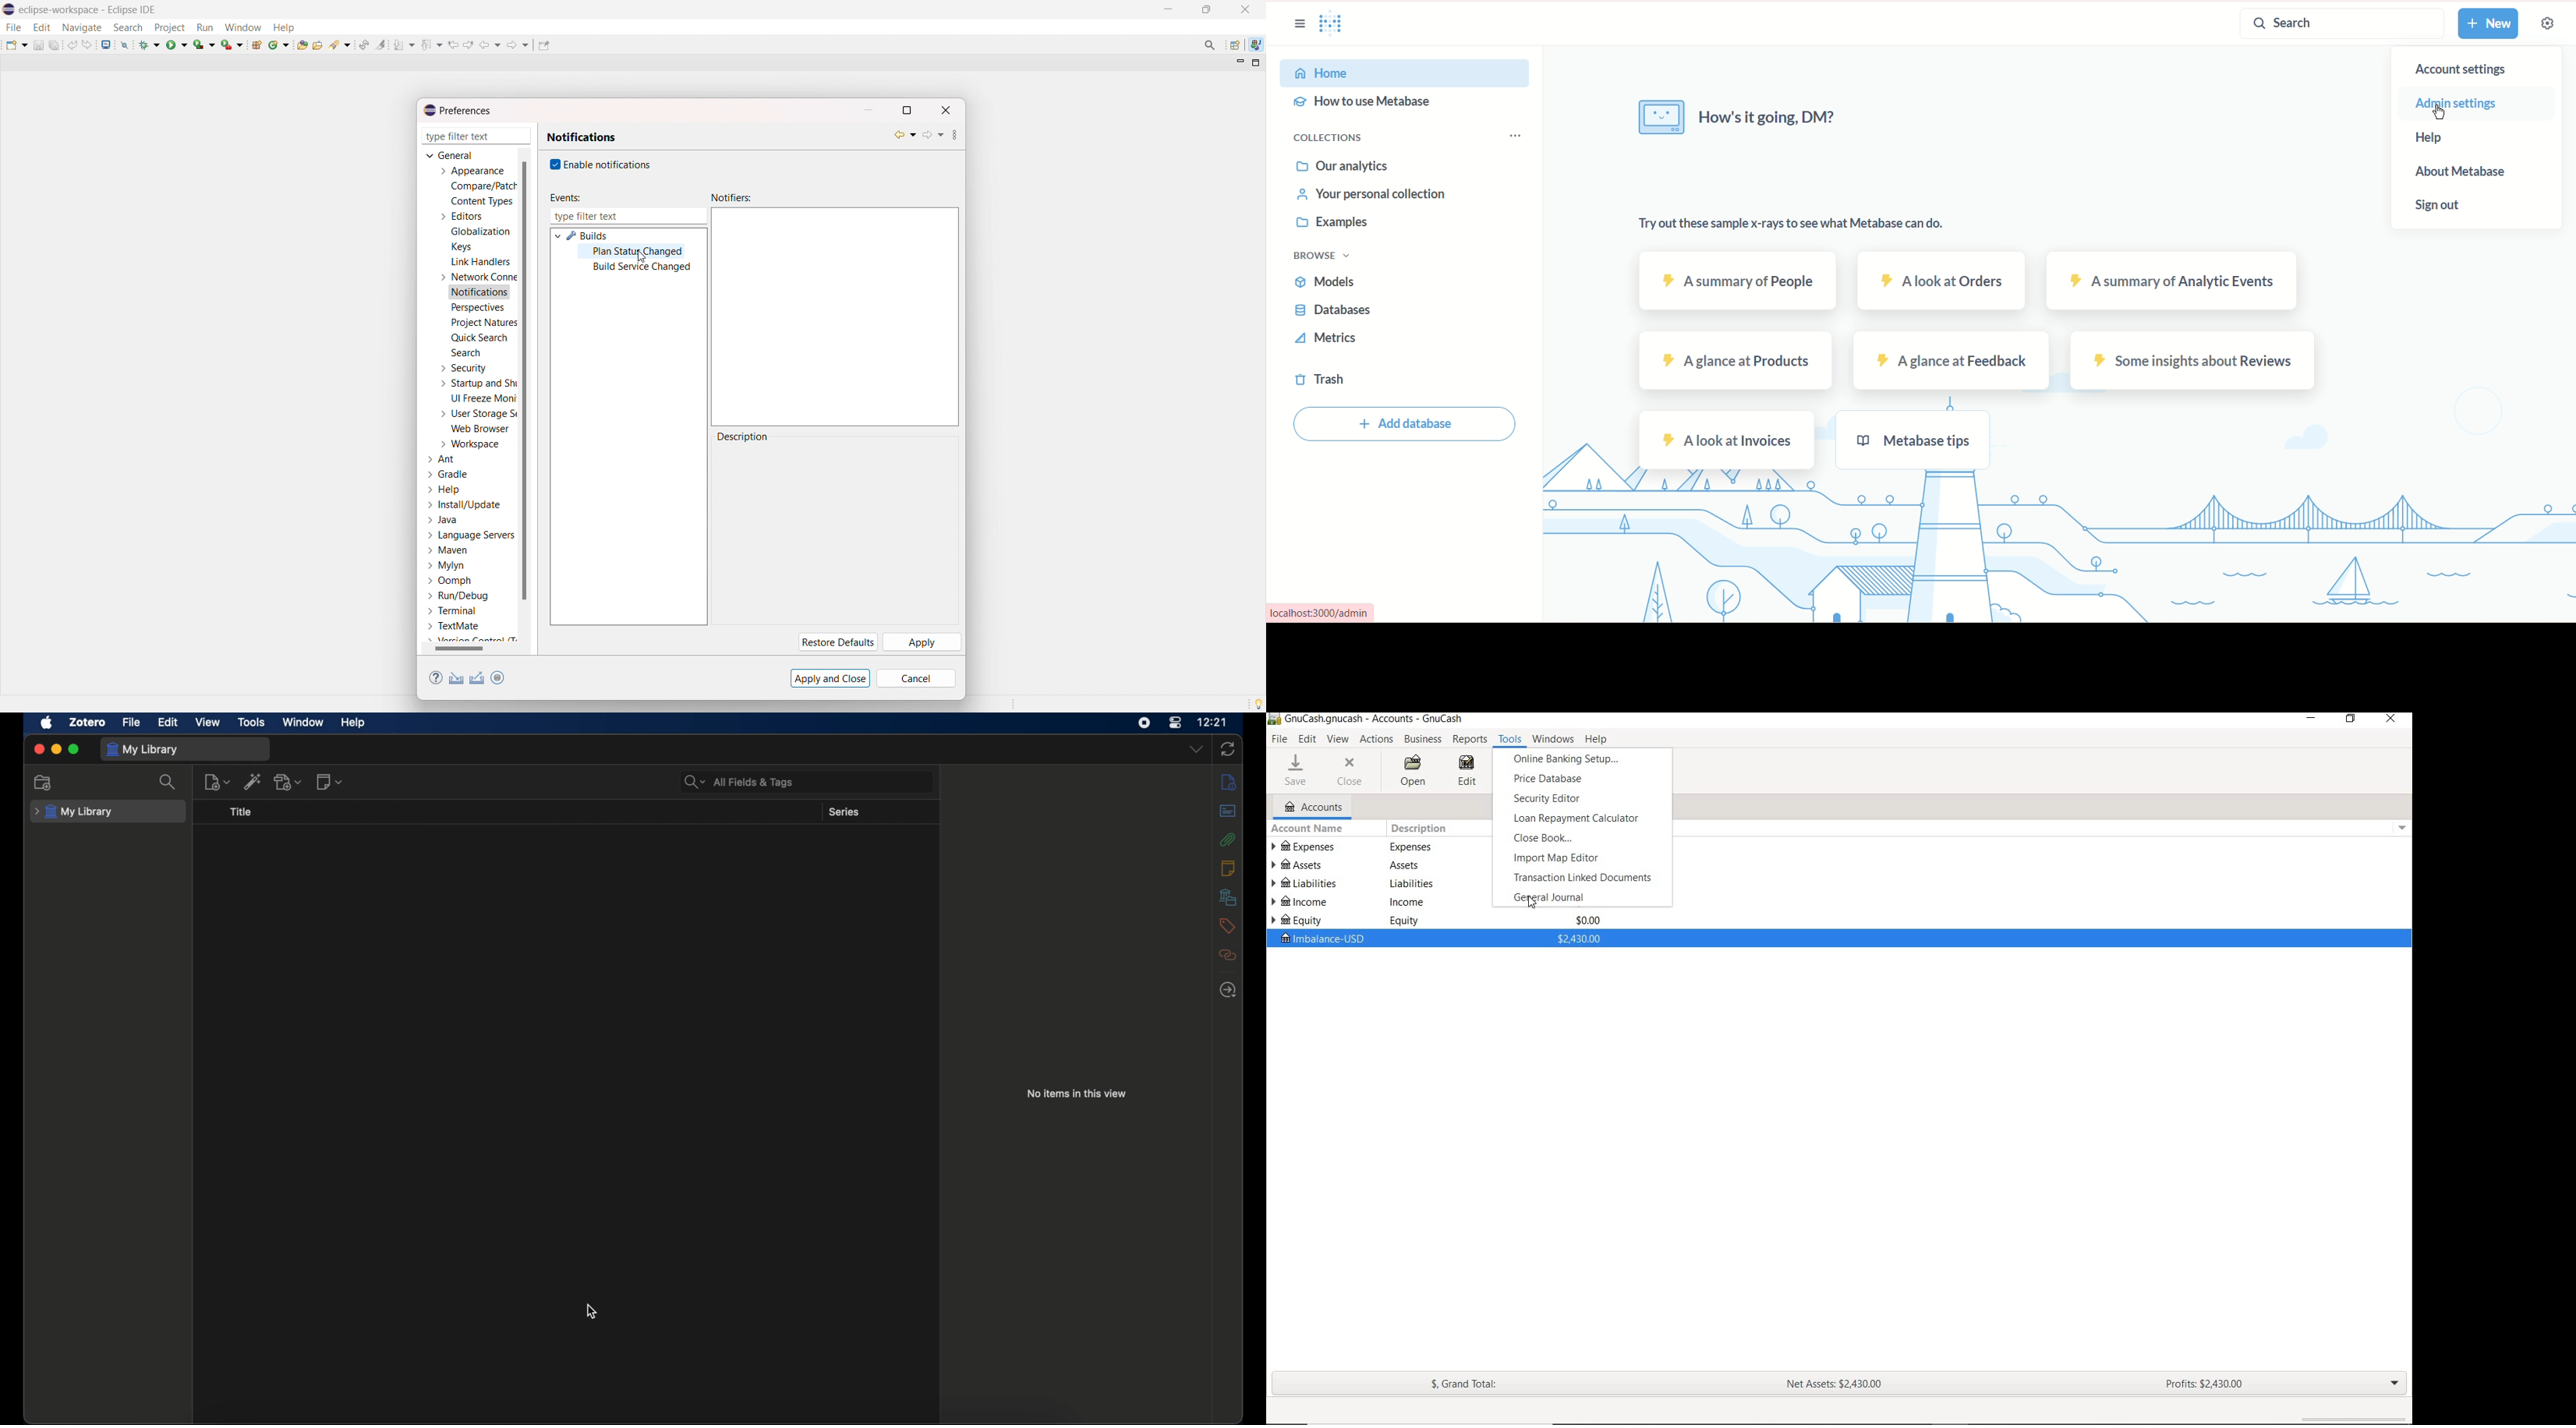 The image size is (2576, 1428). What do you see at coordinates (2394, 1387) in the screenshot?
I see `EXPAND` at bounding box center [2394, 1387].